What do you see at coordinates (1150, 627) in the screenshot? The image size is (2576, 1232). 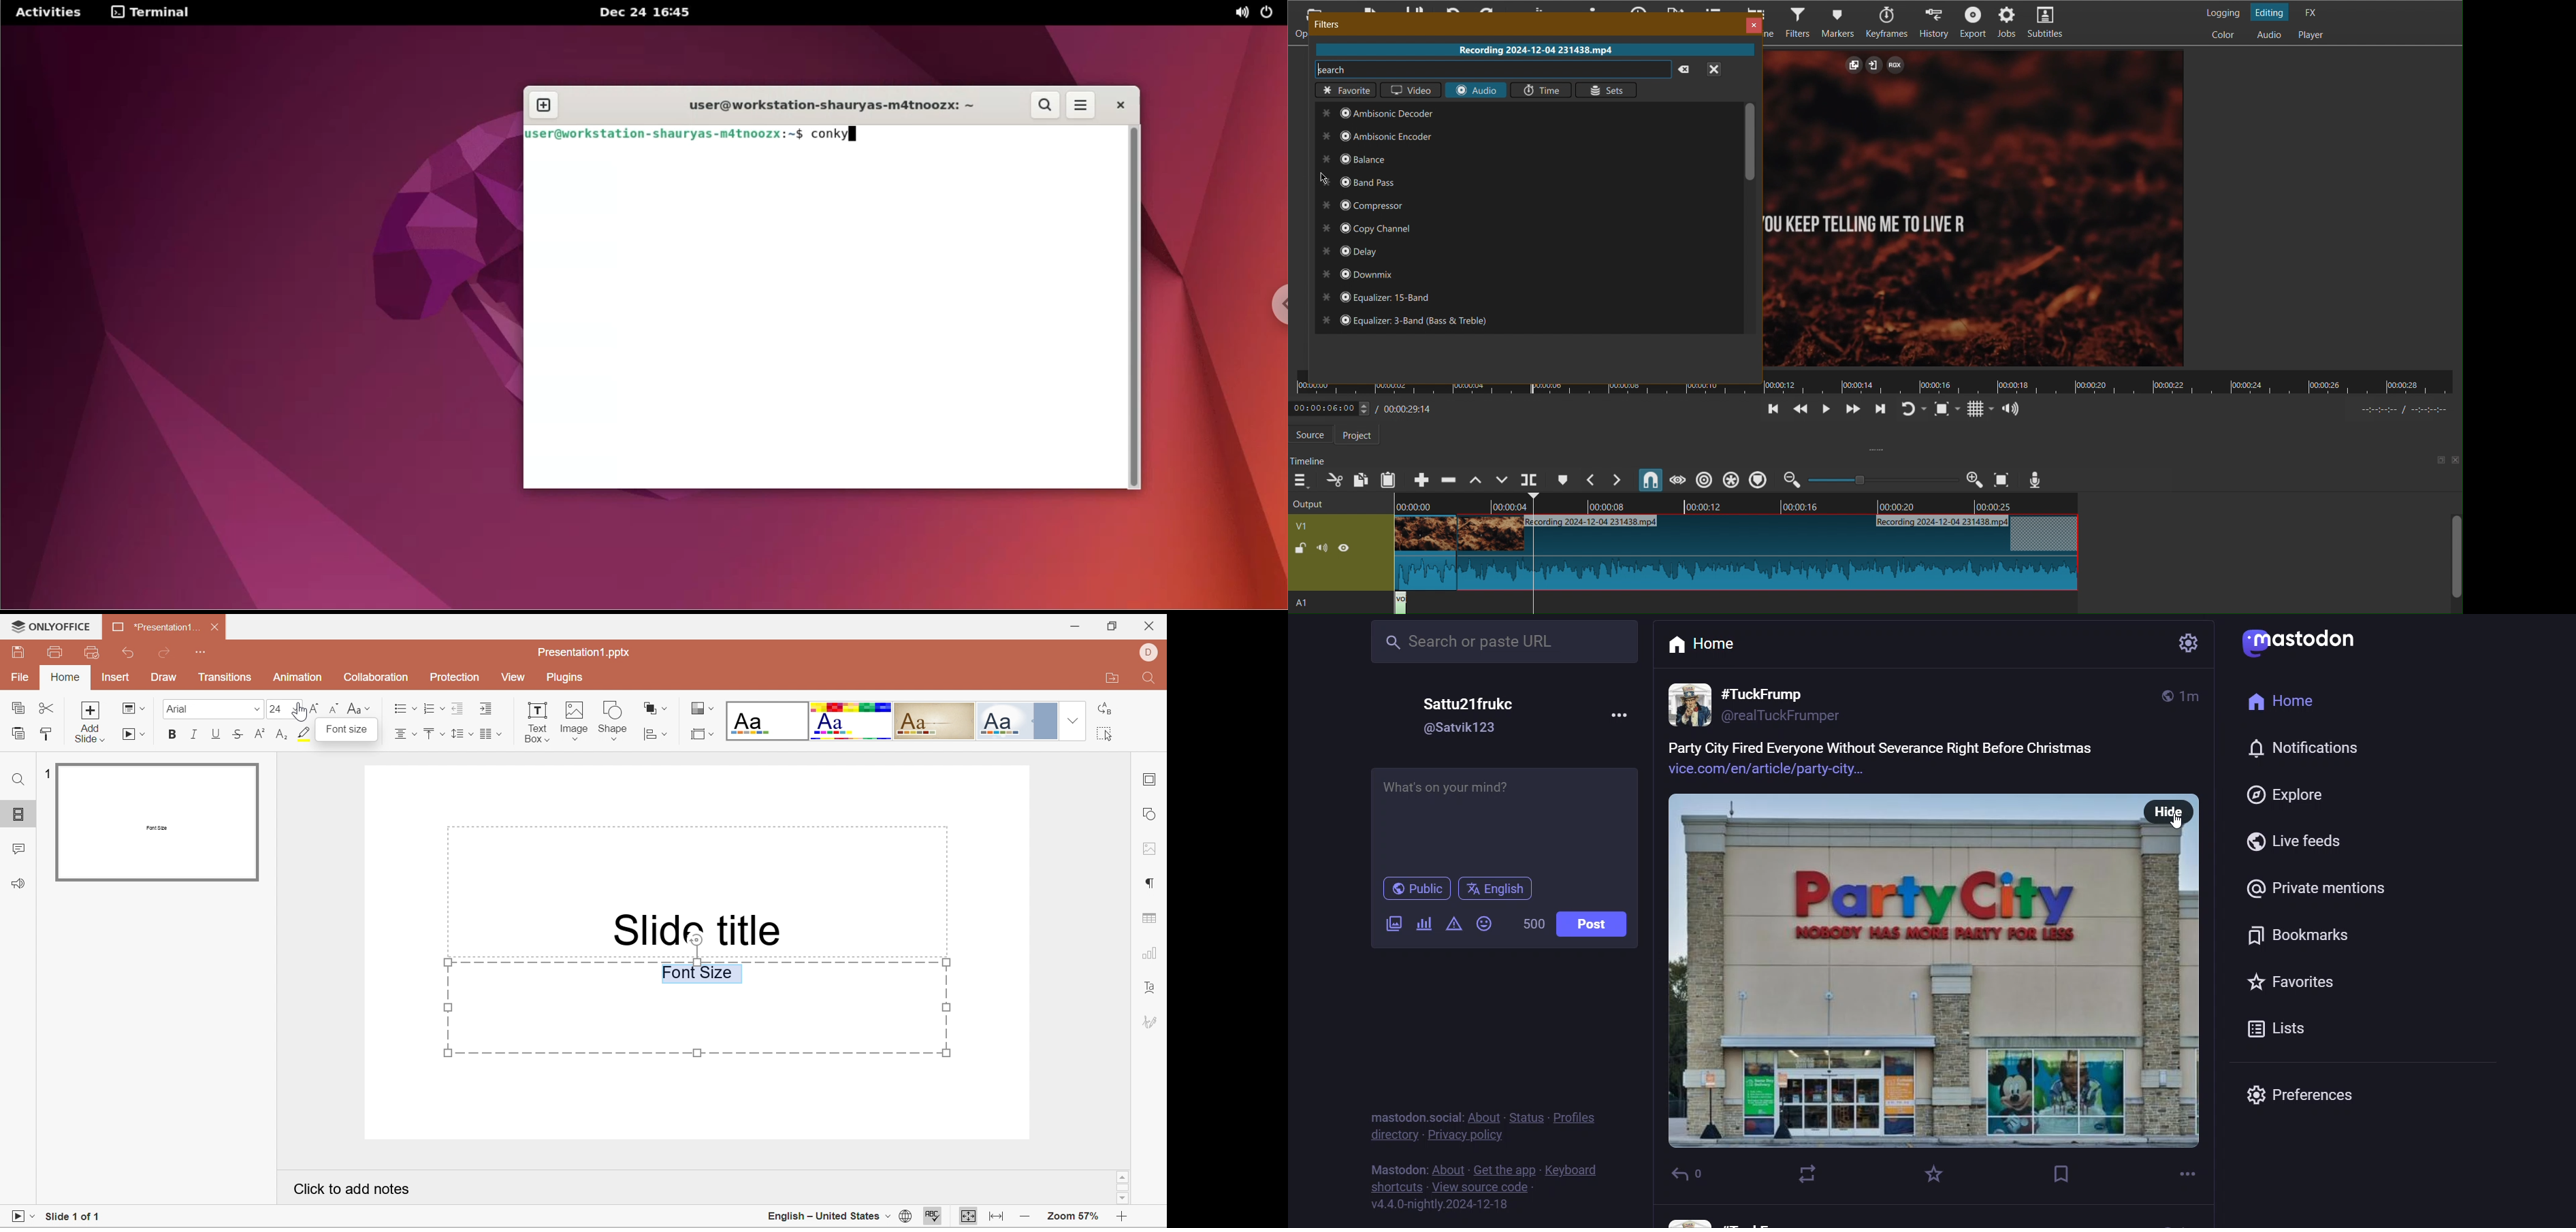 I see `Close` at bounding box center [1150, 627].